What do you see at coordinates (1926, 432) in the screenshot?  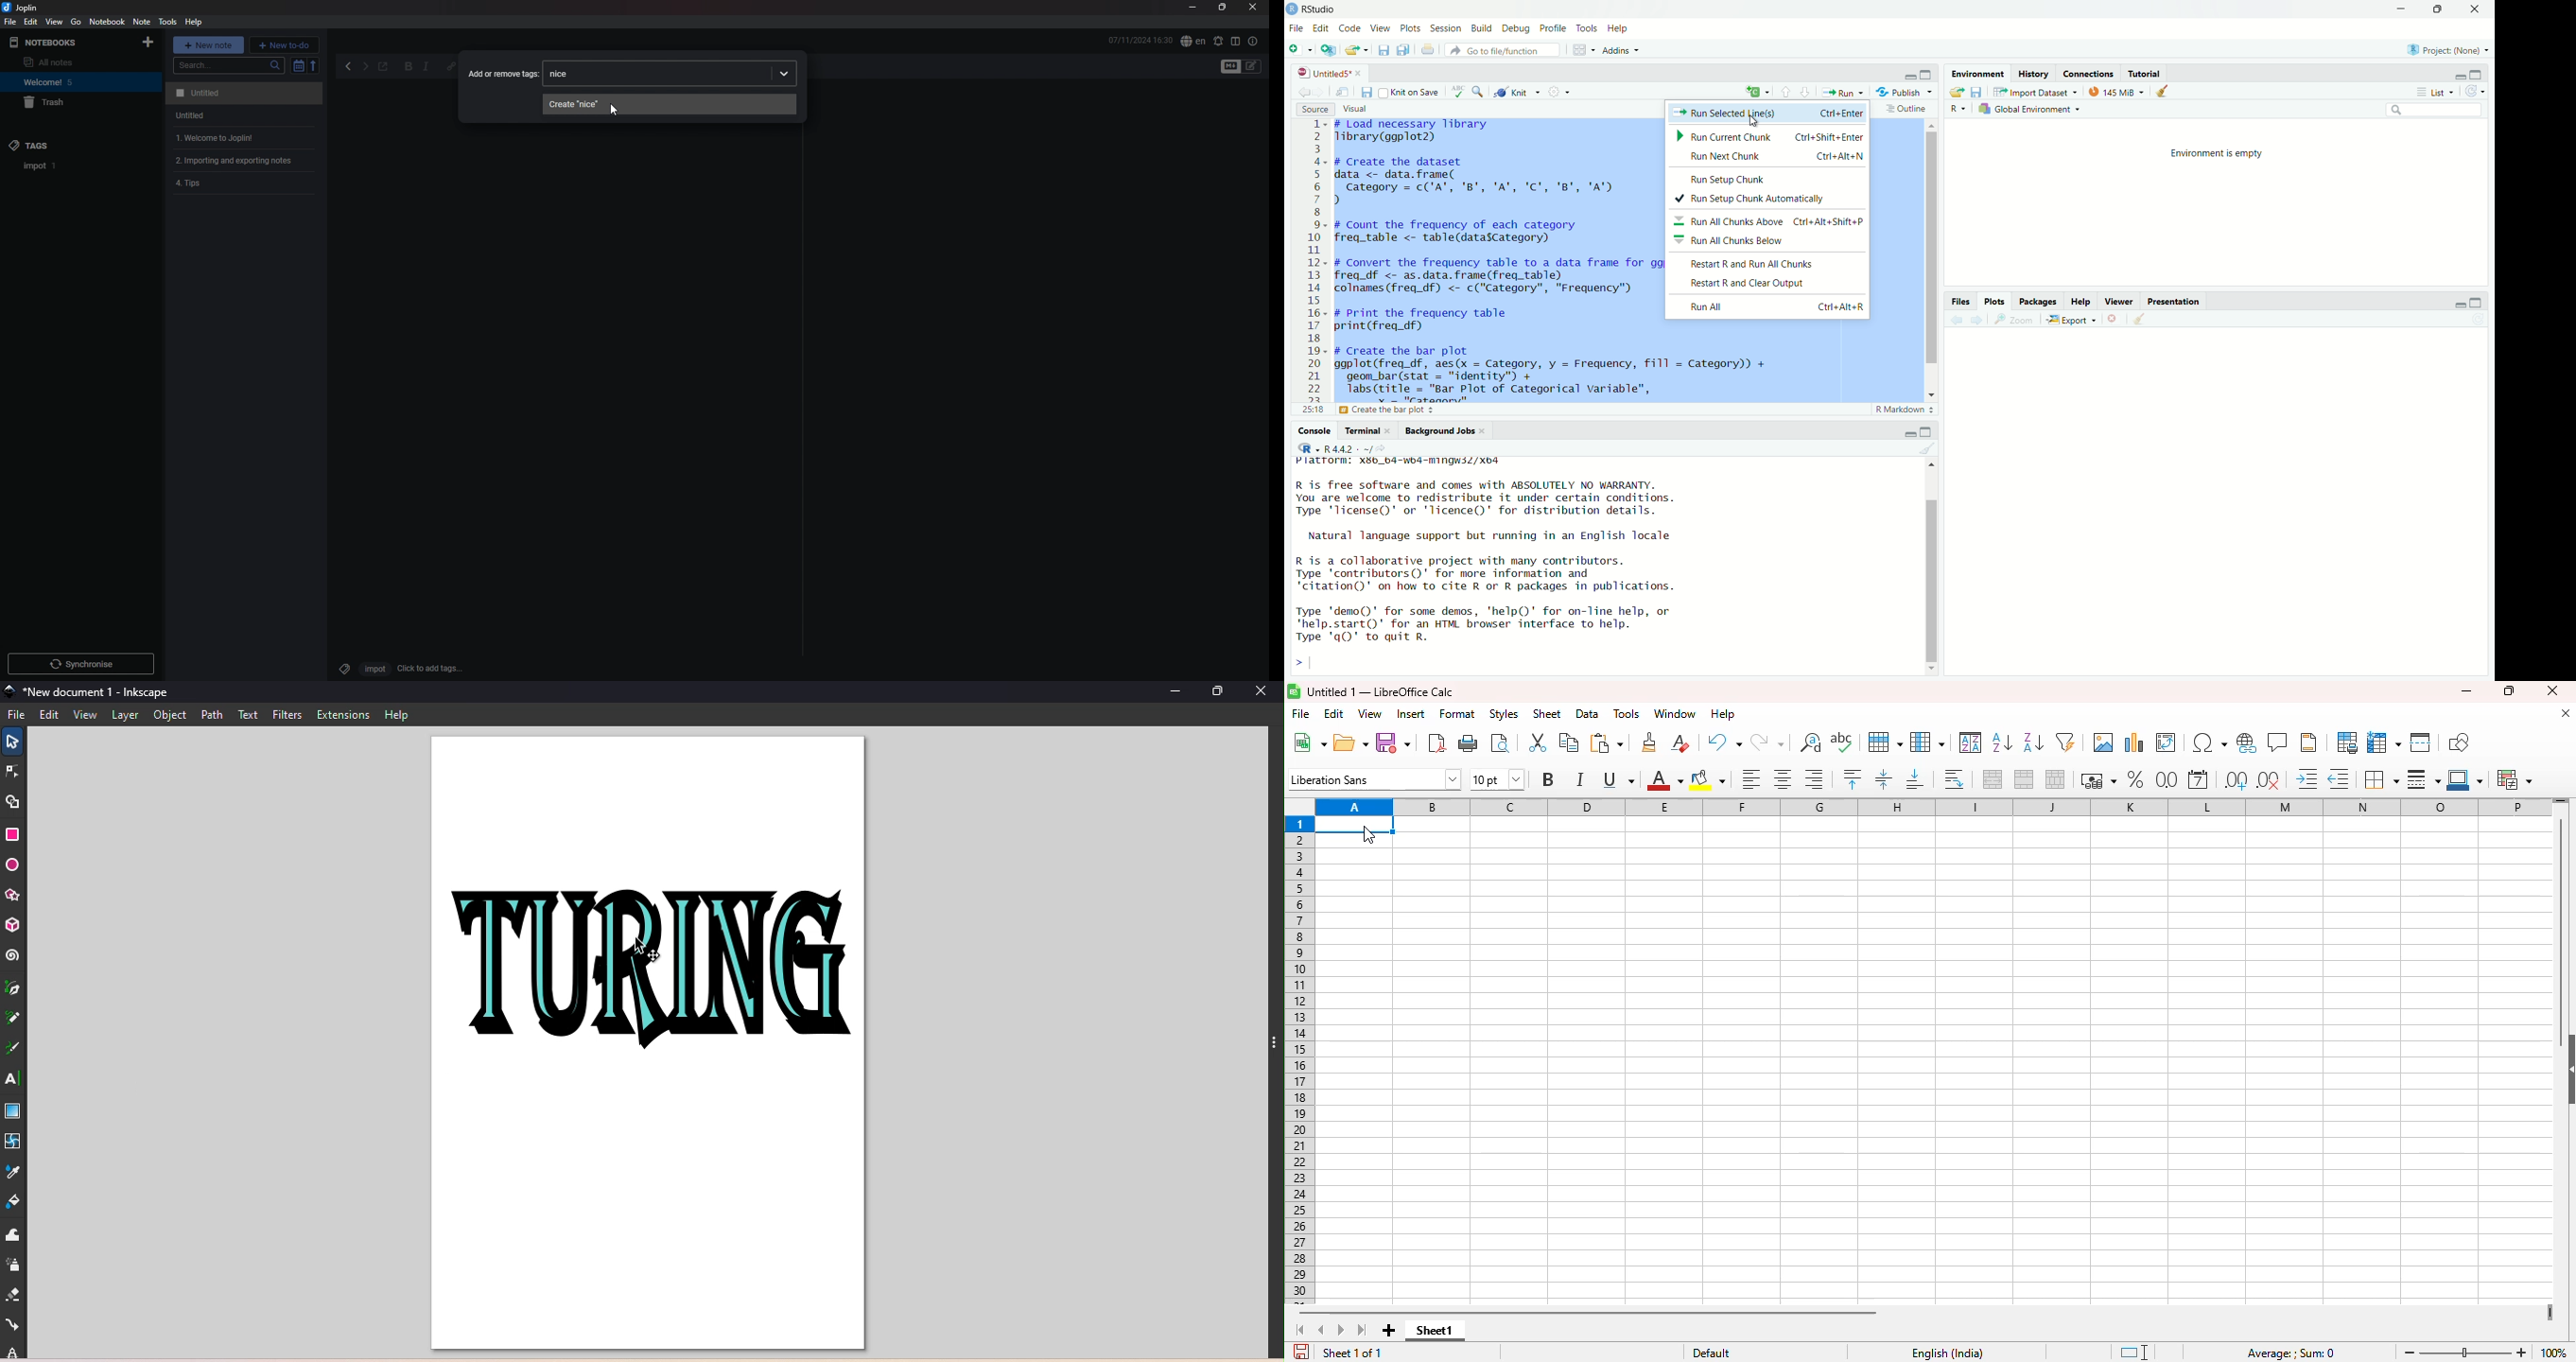 I see `maximize` at bounding box center [1926, 432].